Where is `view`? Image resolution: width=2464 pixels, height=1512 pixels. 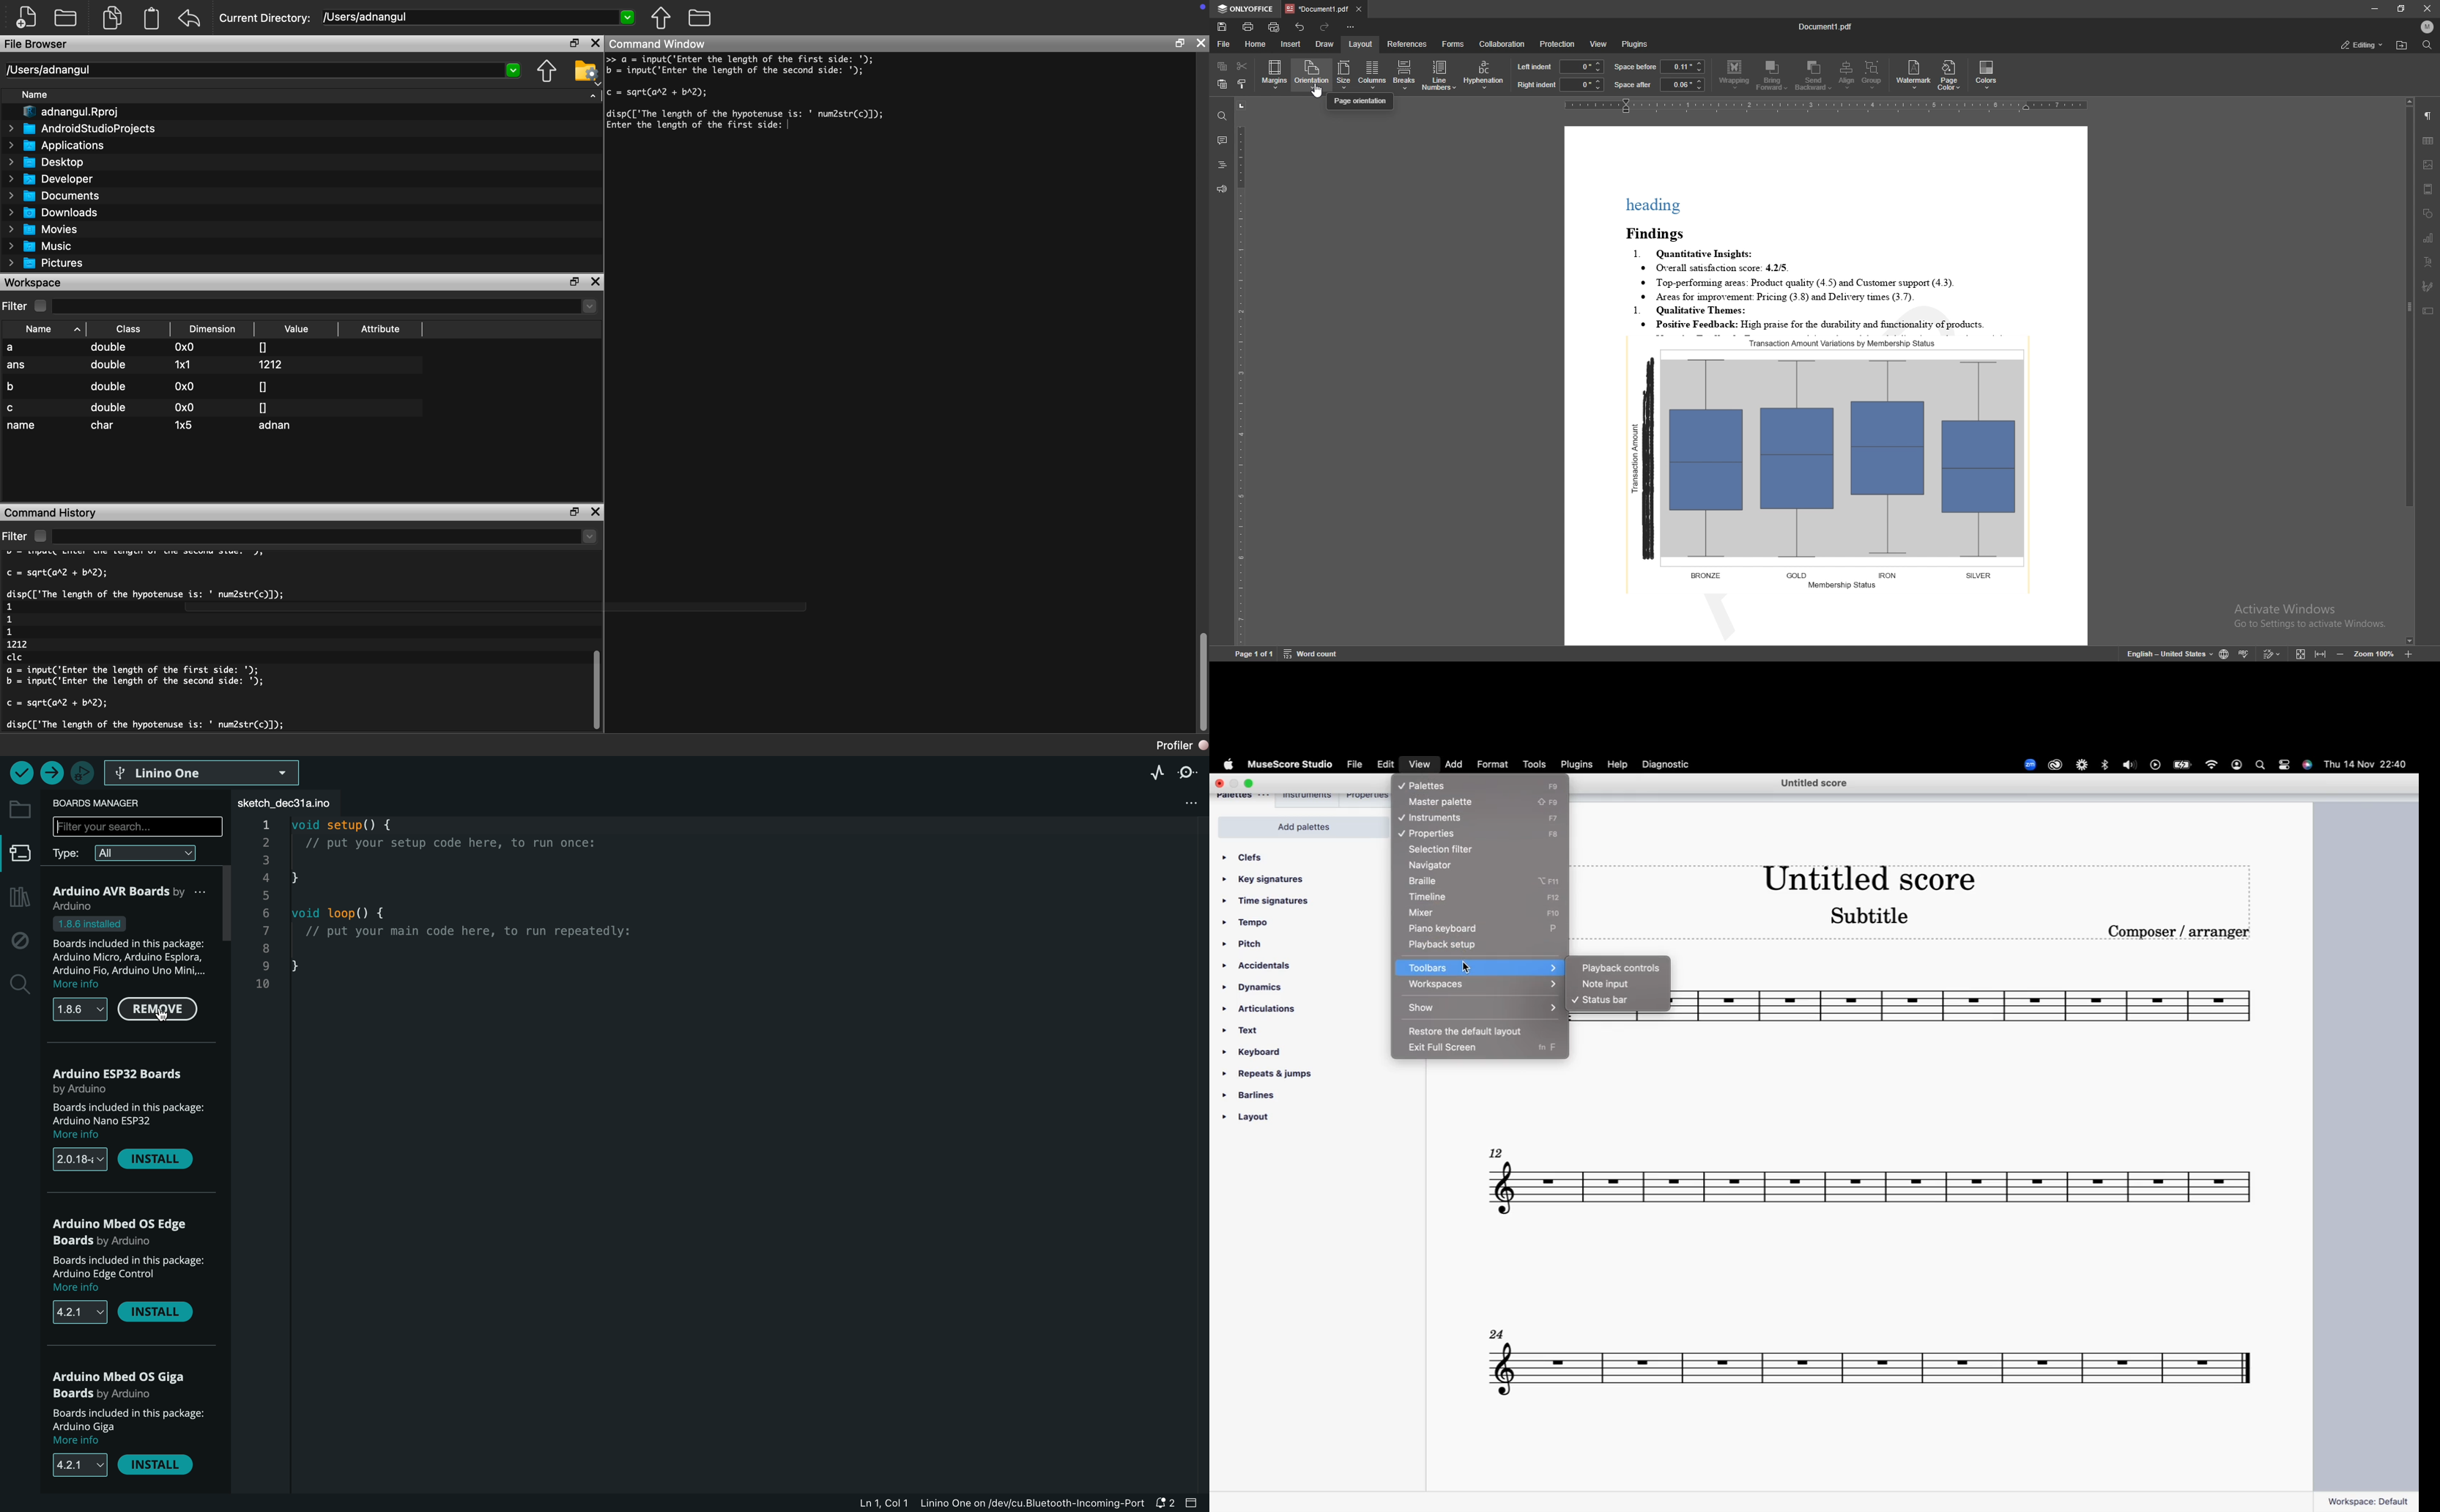
view is located at coordinates (1418, 765).